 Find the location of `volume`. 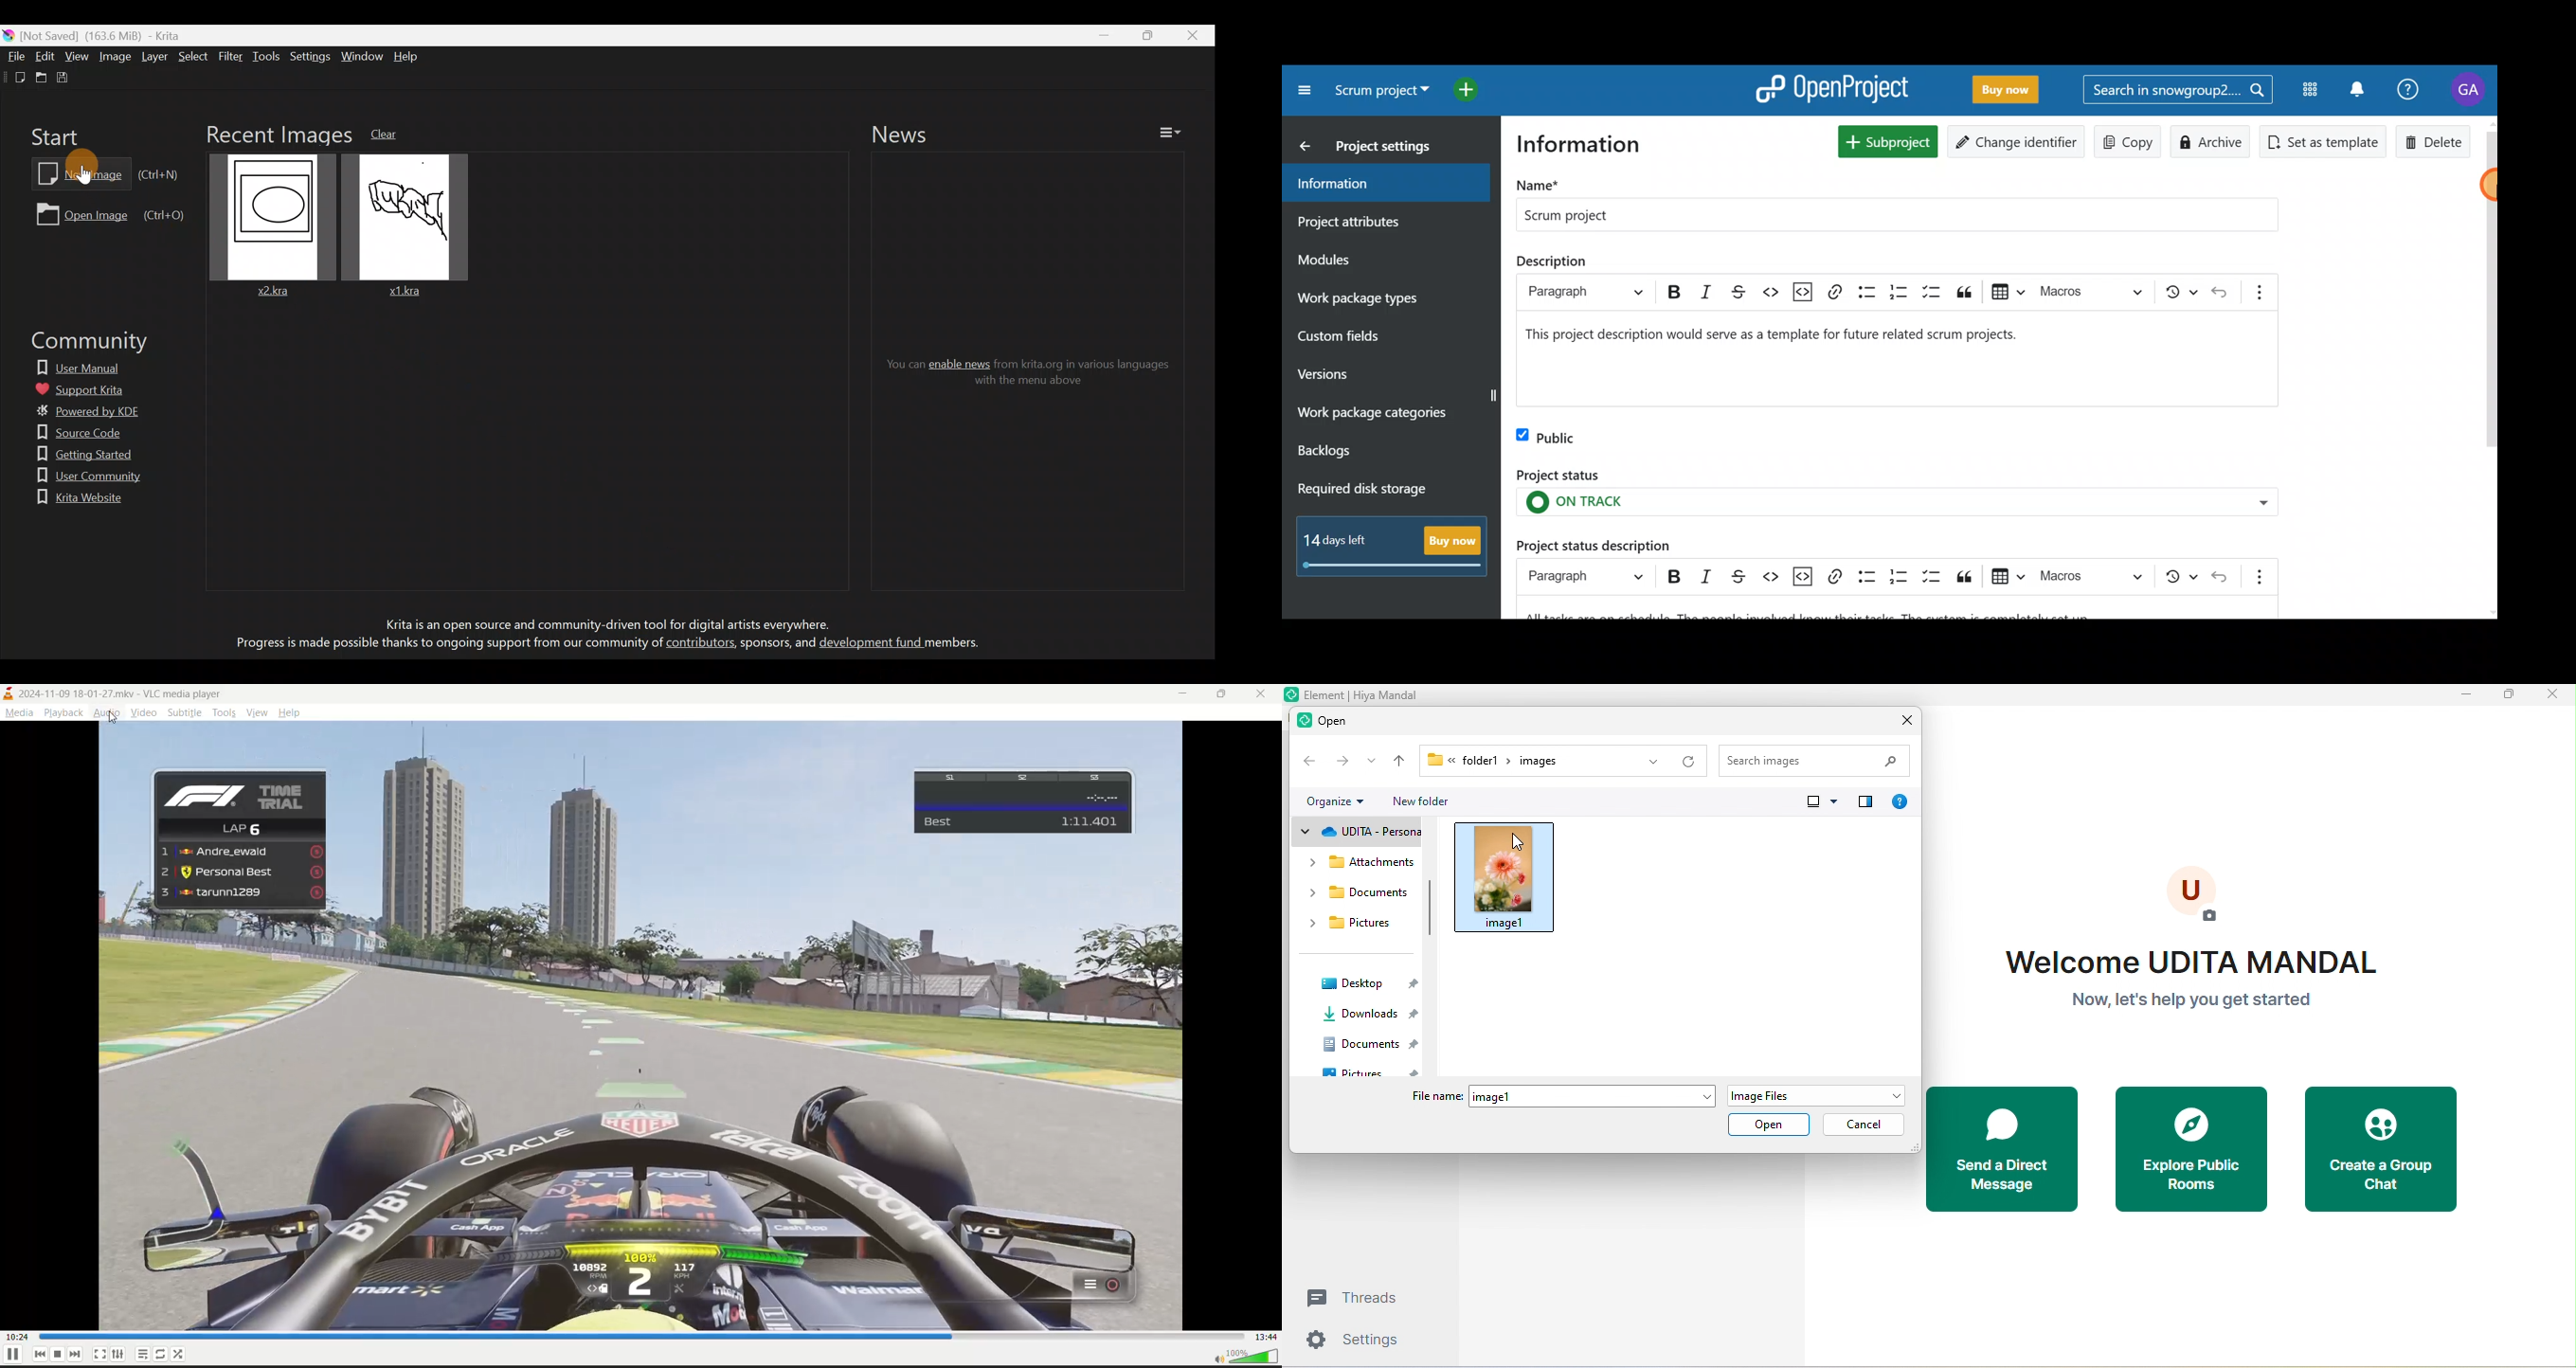

volume is located at coordinates (1246, 1357).